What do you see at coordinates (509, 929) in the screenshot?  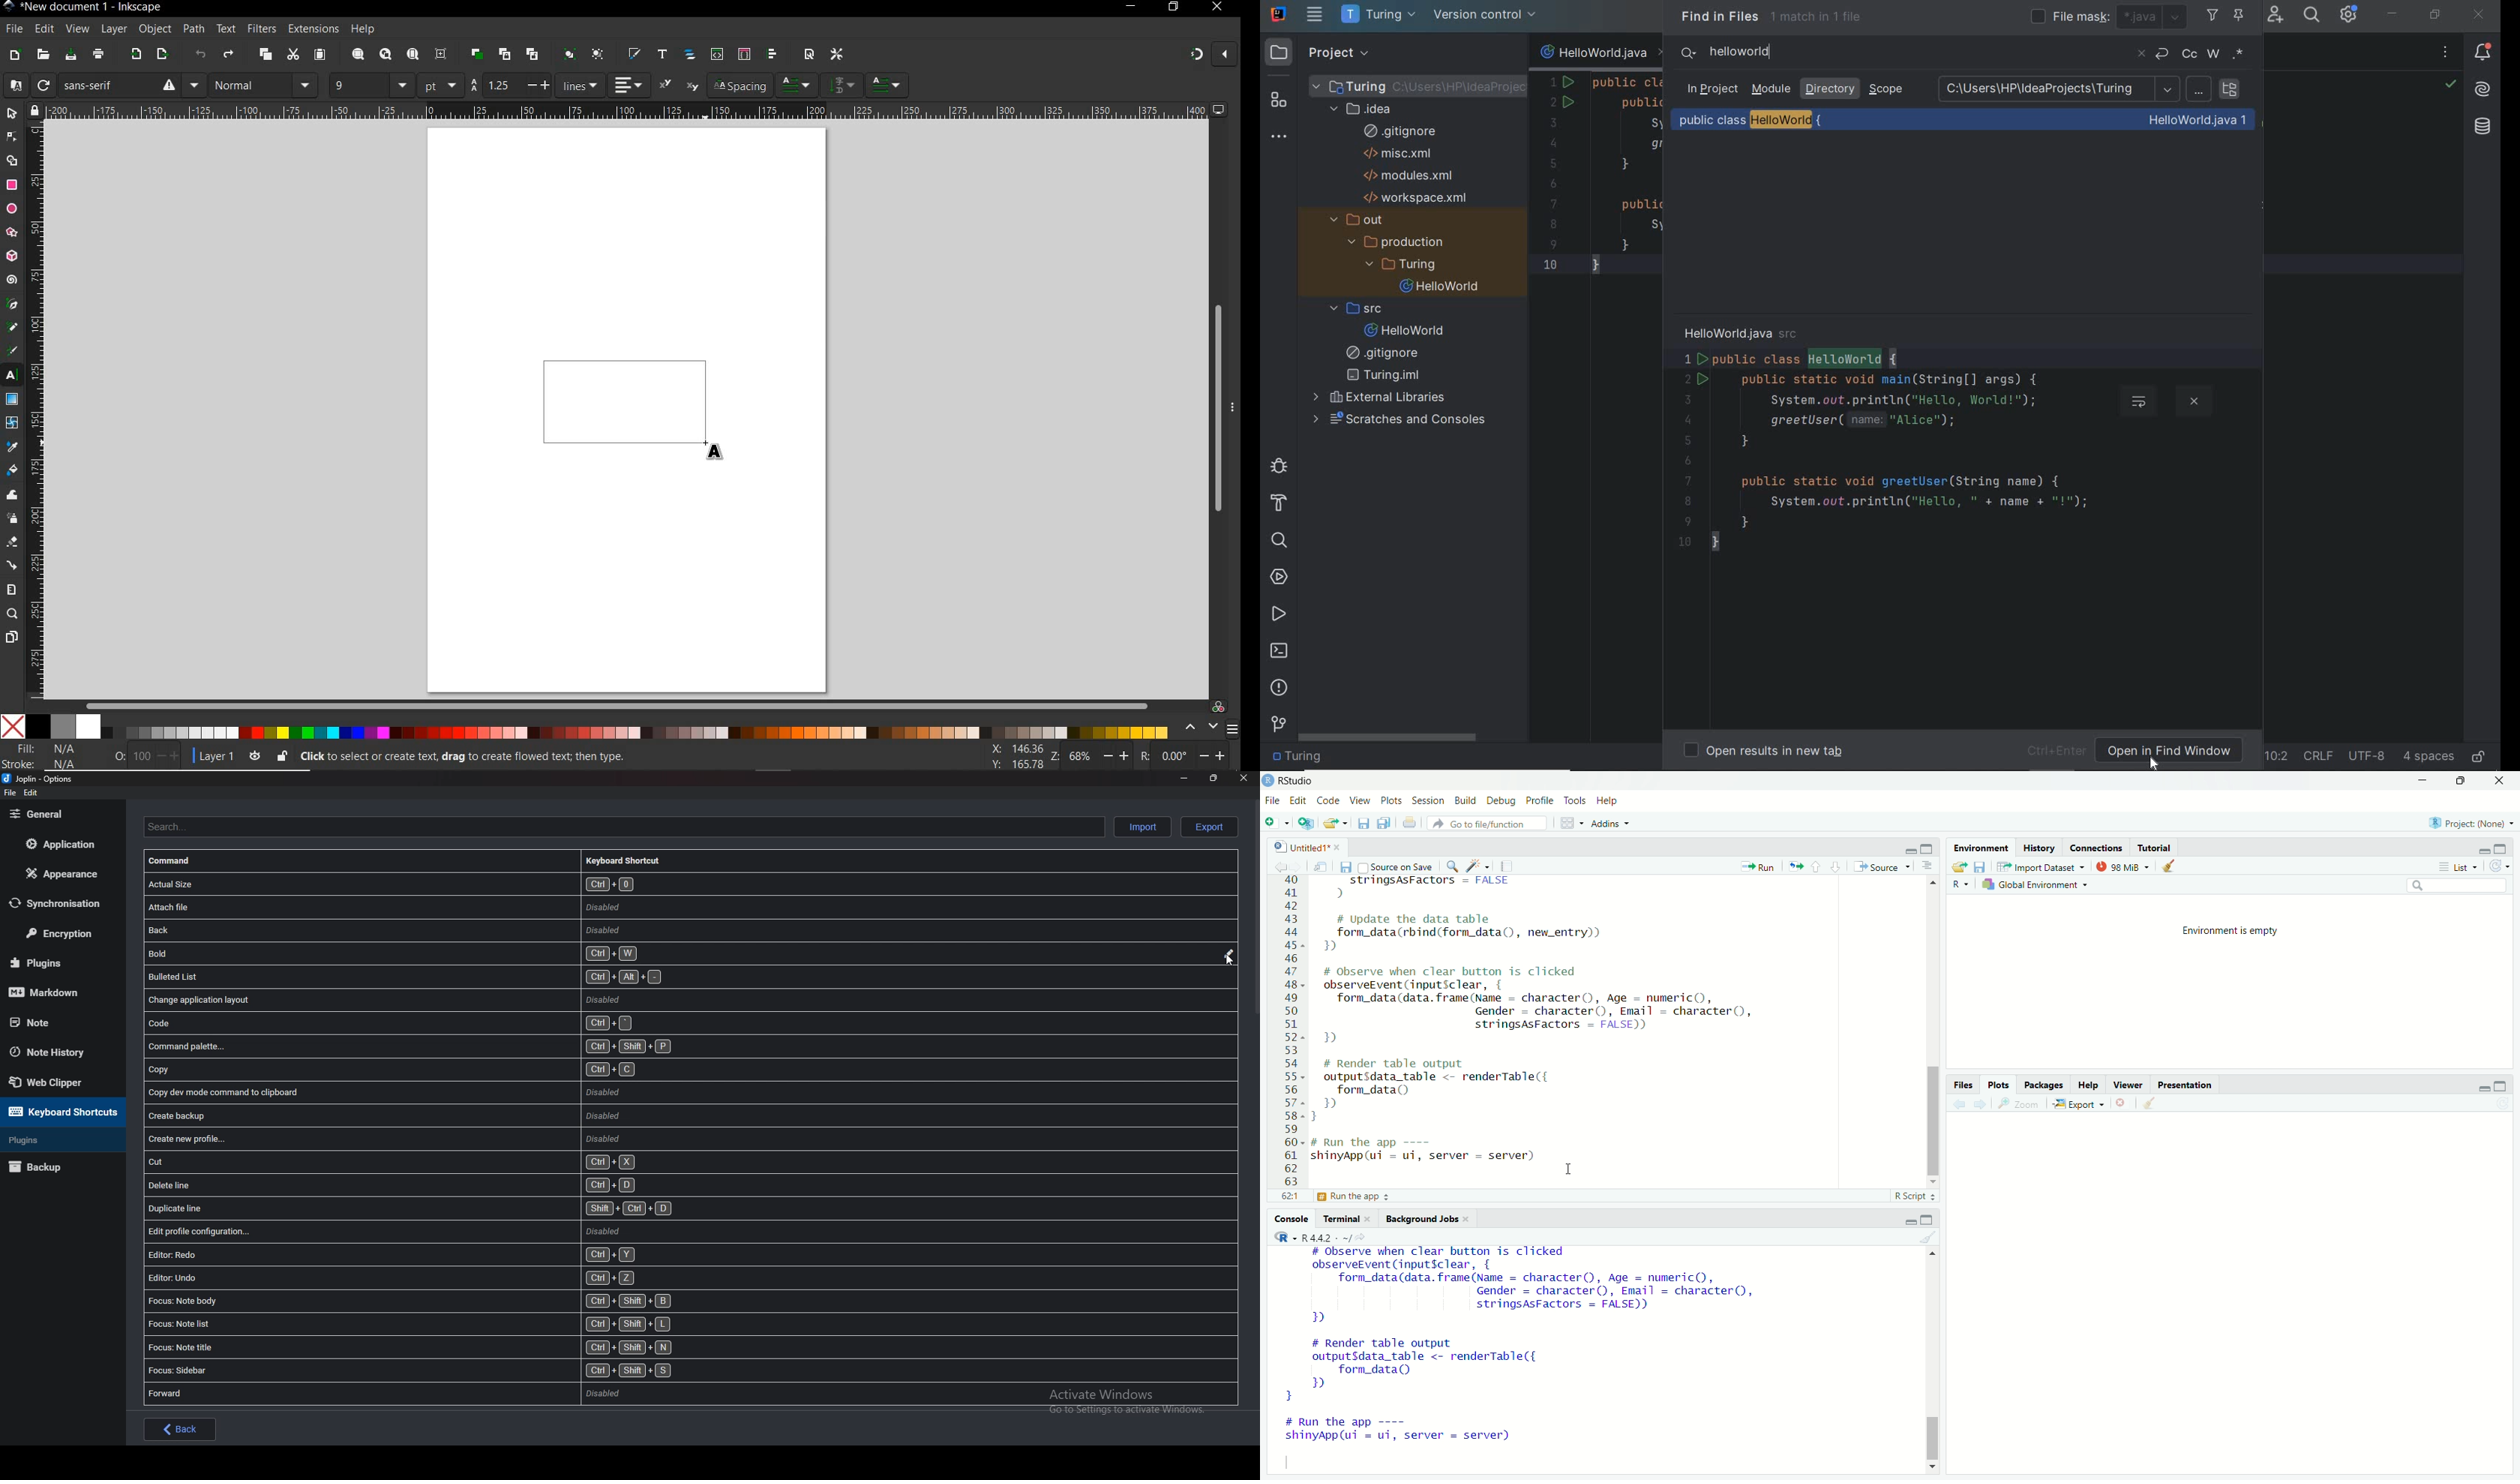 I see `back` at bounding box center [509, 929].